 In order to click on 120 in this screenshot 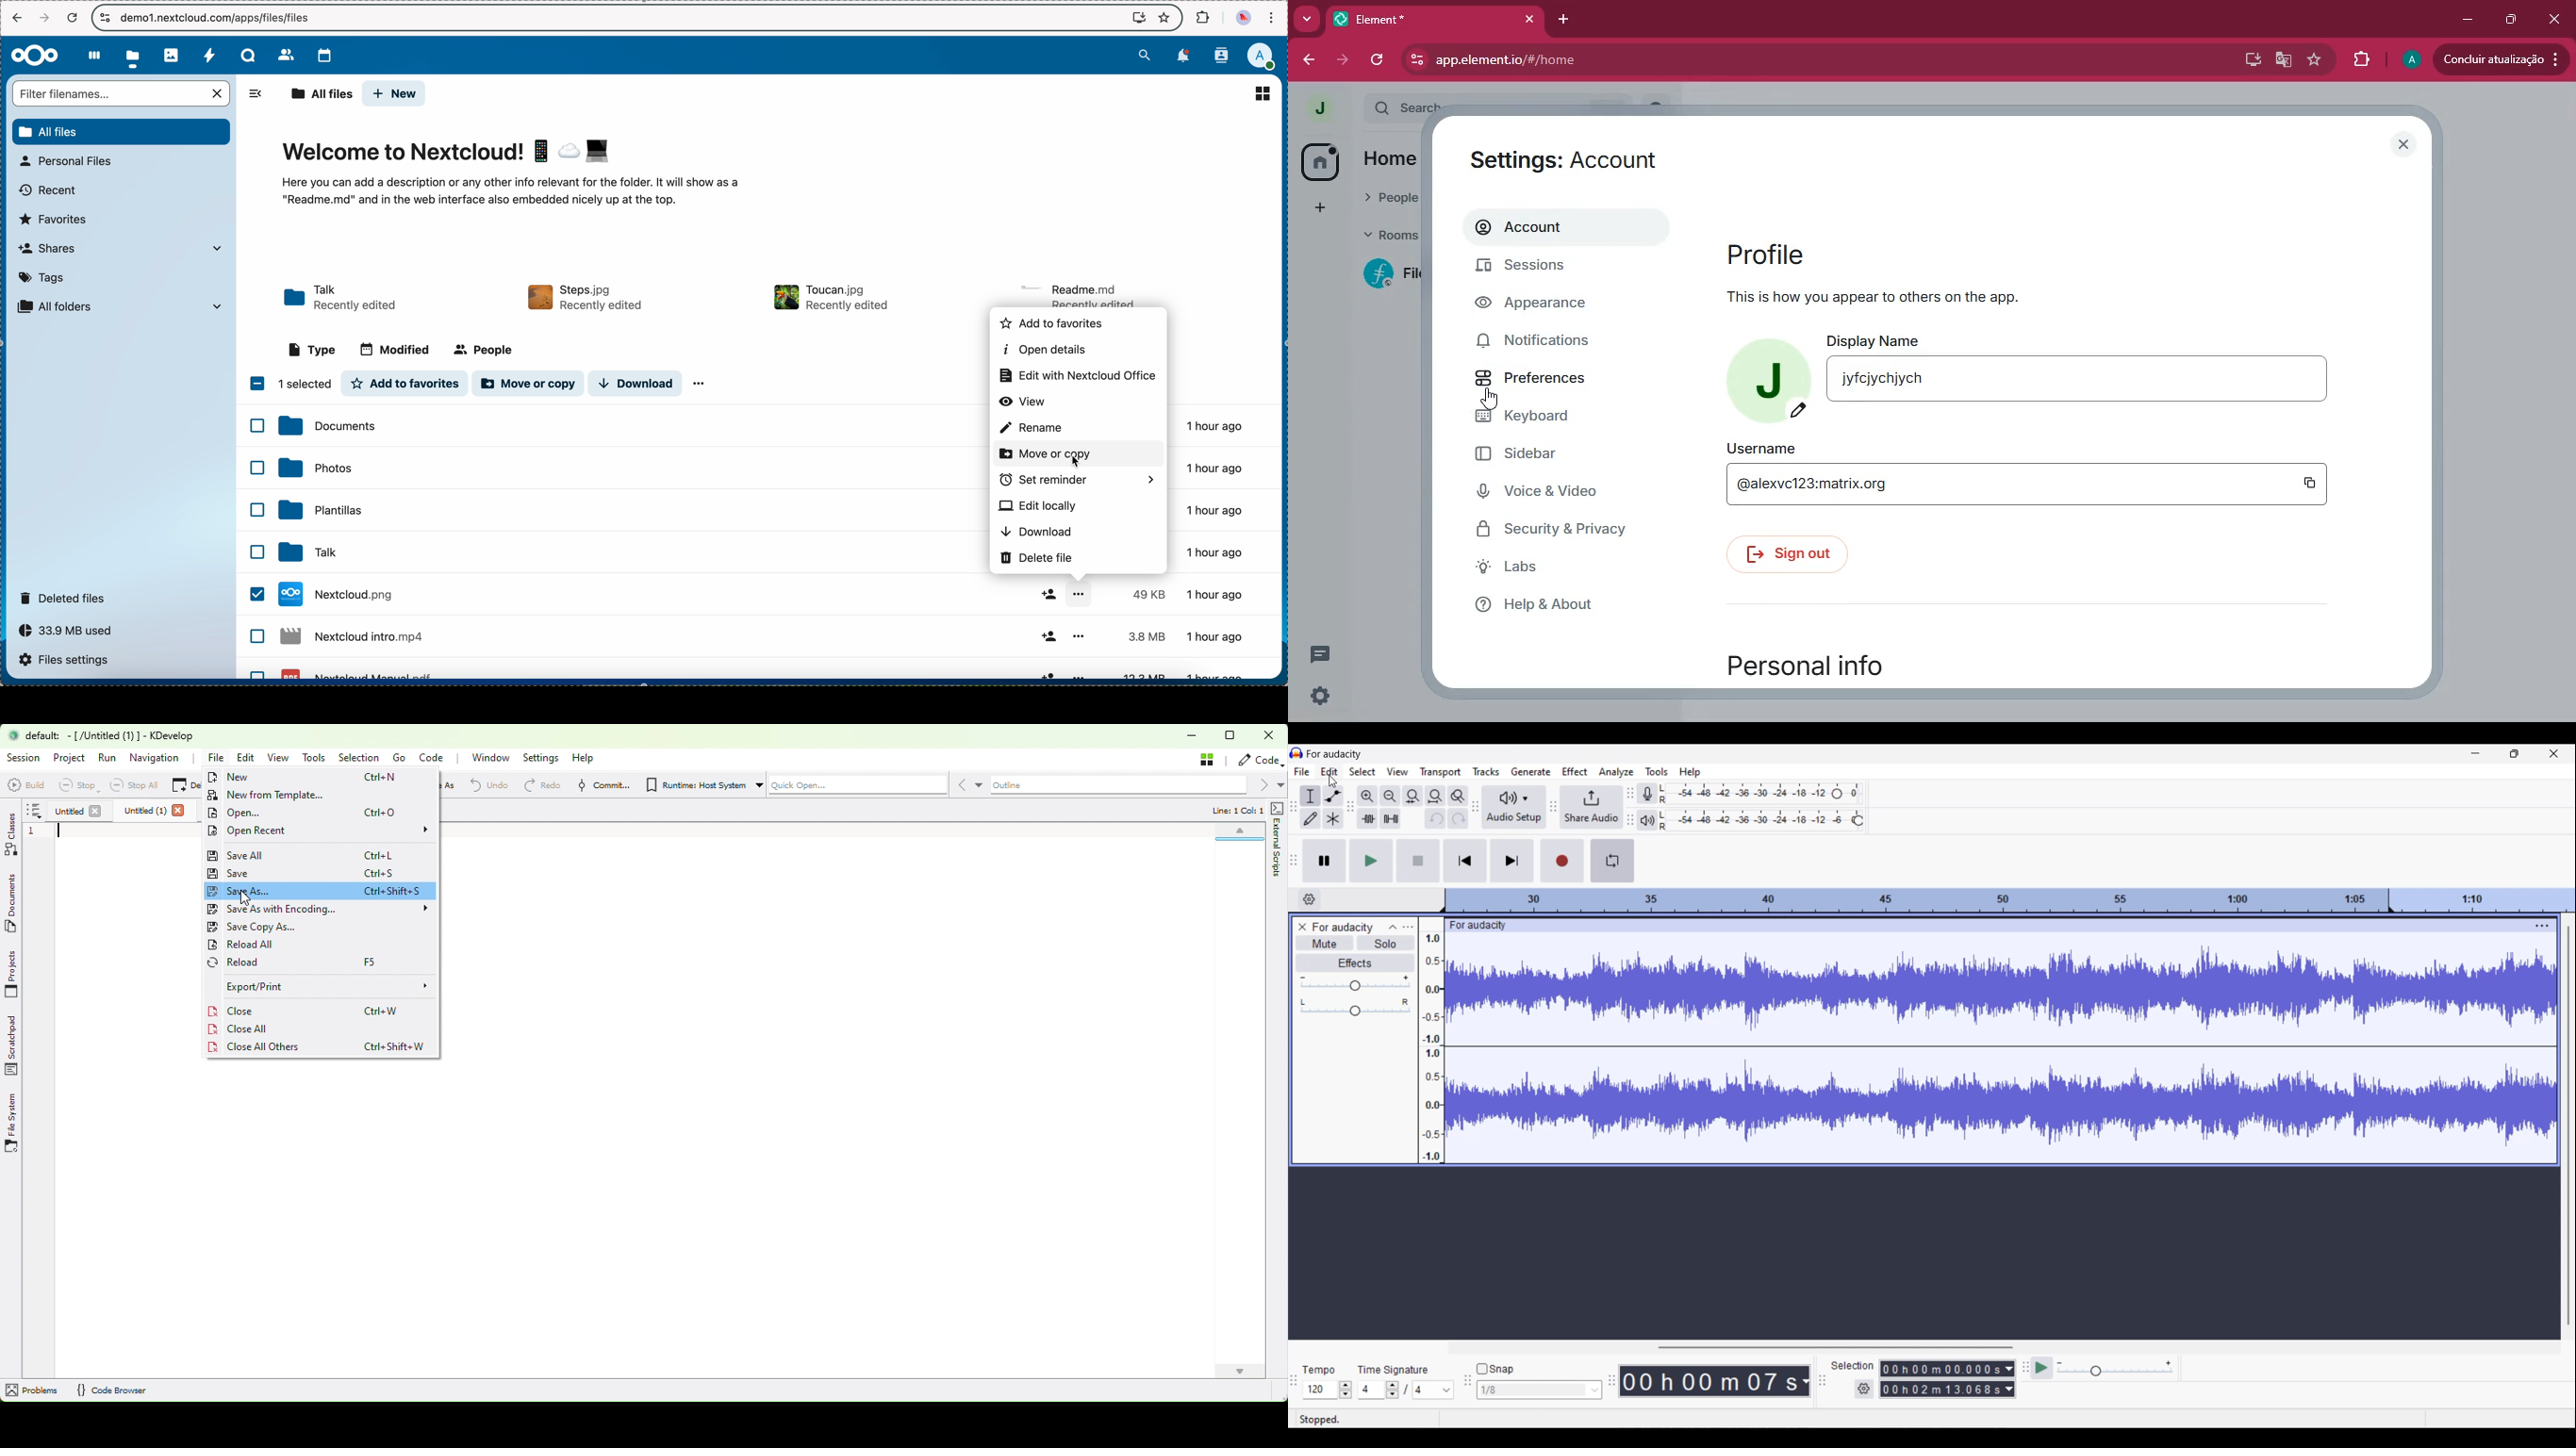, I will do `click(1328, 1390)`.